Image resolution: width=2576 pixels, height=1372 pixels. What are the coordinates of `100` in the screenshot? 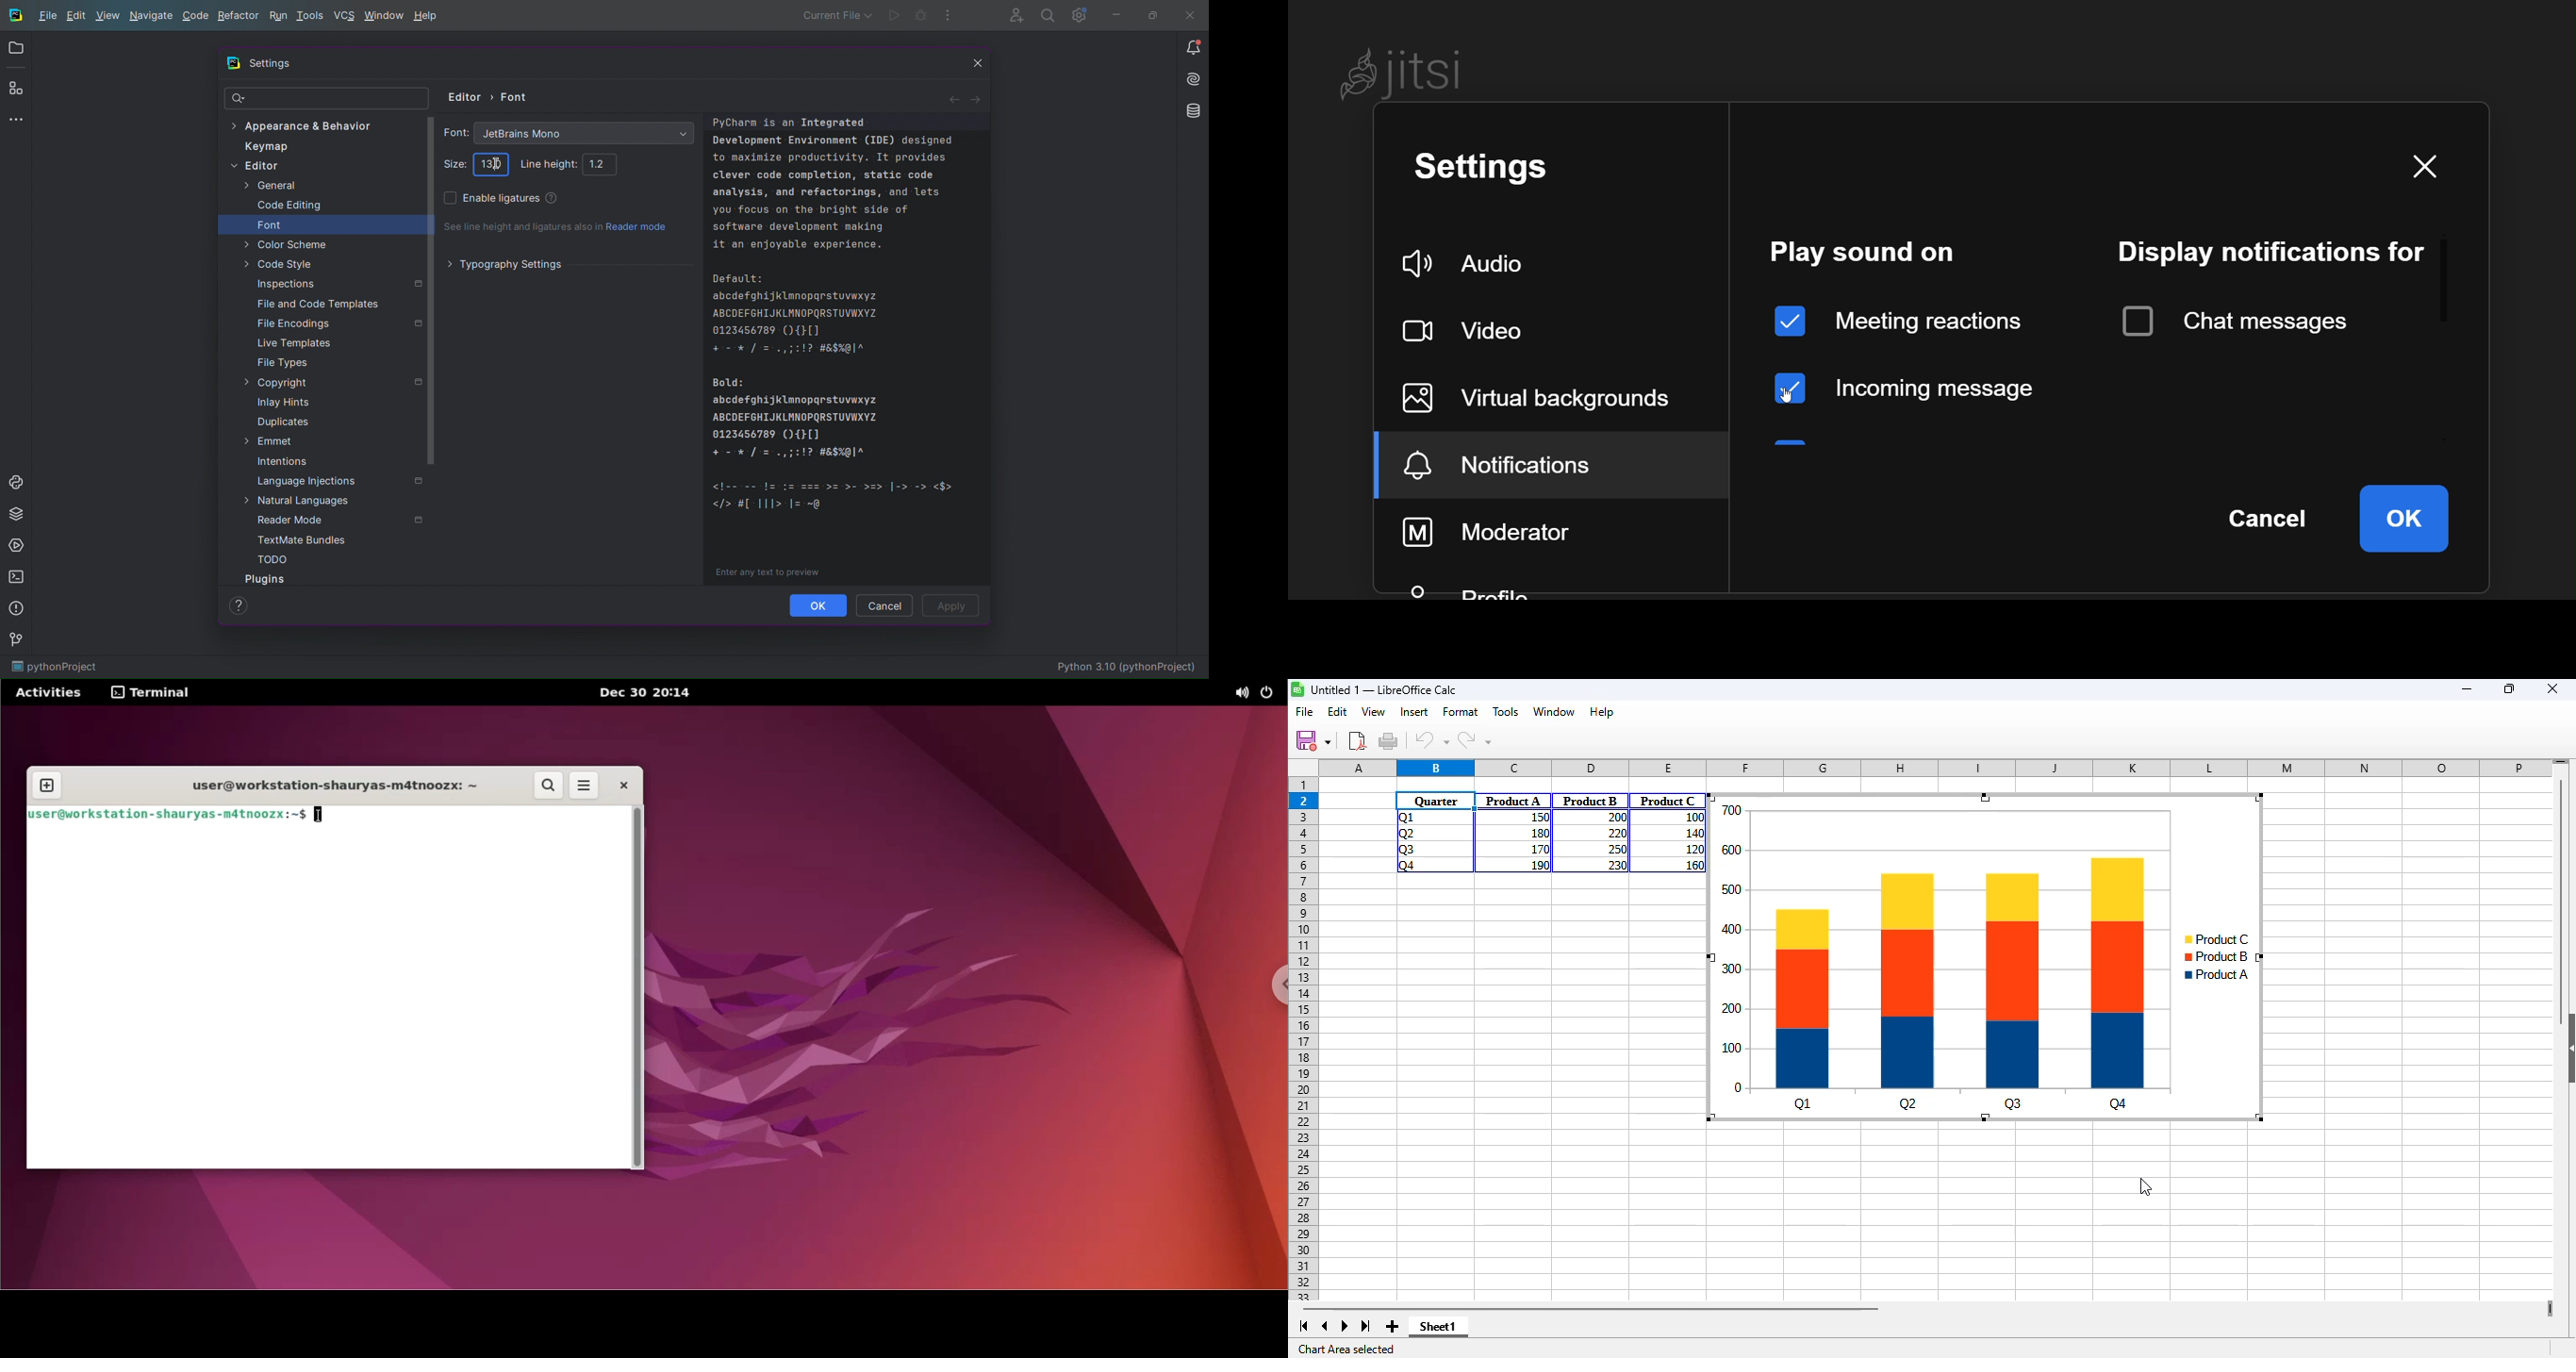 It's located at (1693, 818).